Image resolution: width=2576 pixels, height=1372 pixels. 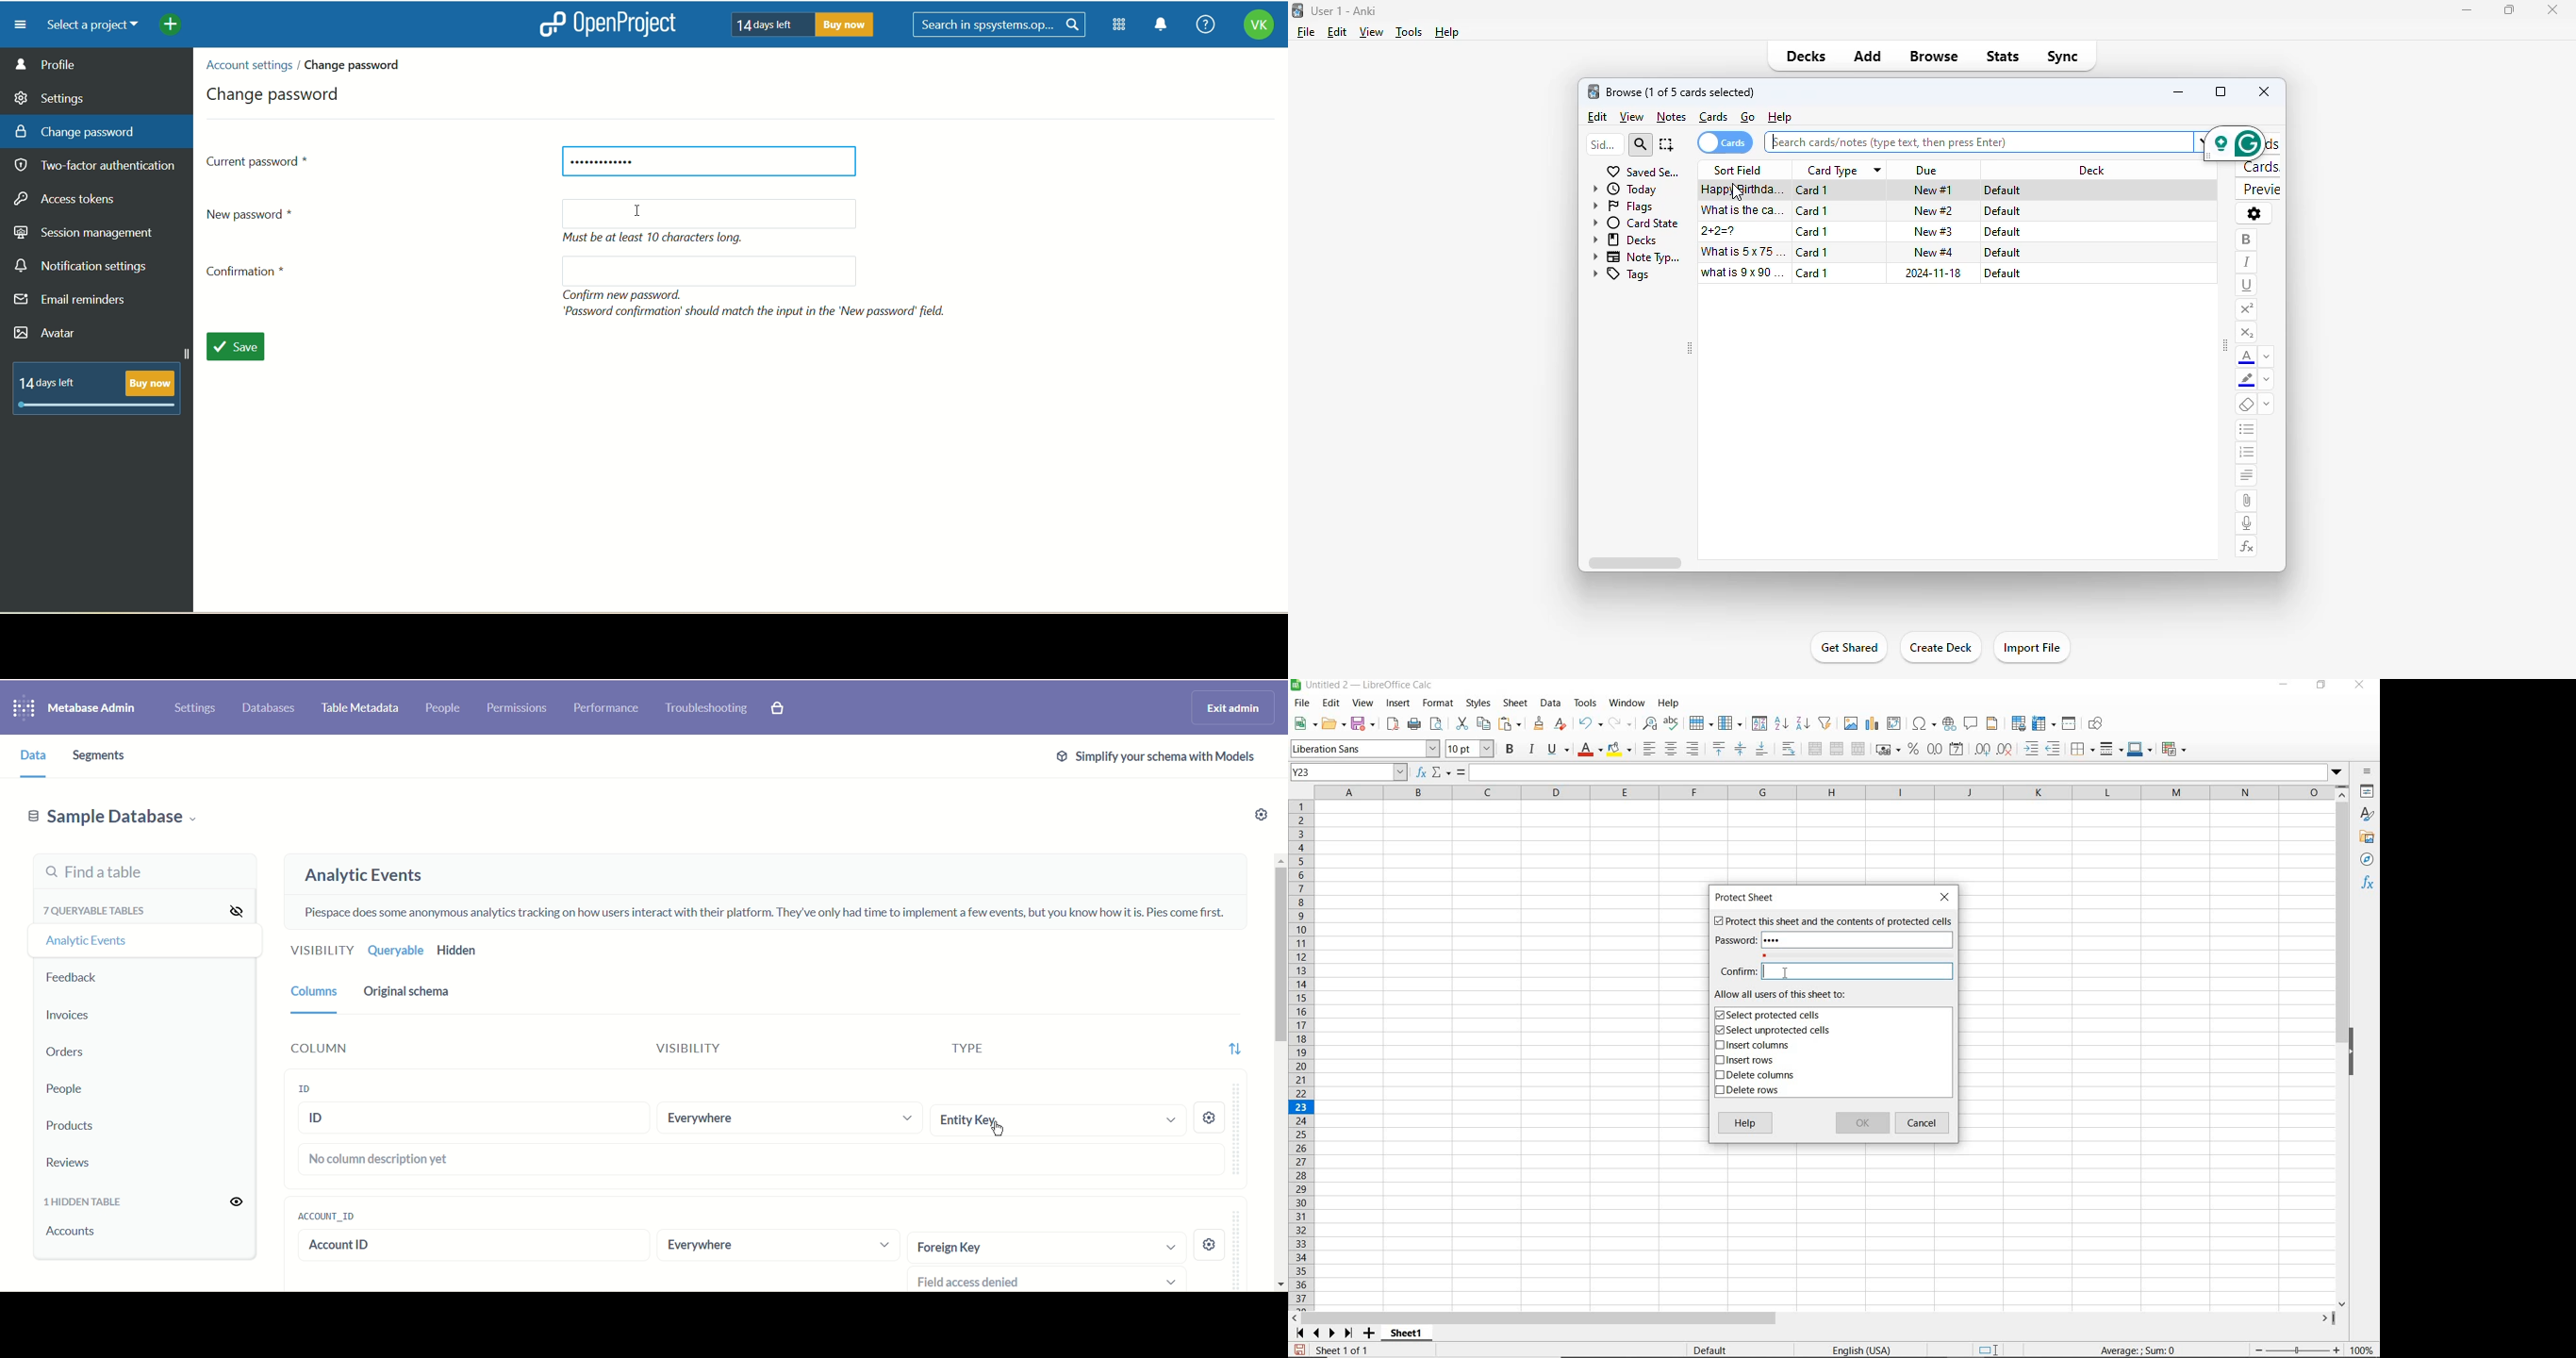 I want to click on title, so click(x=1343, y=11).